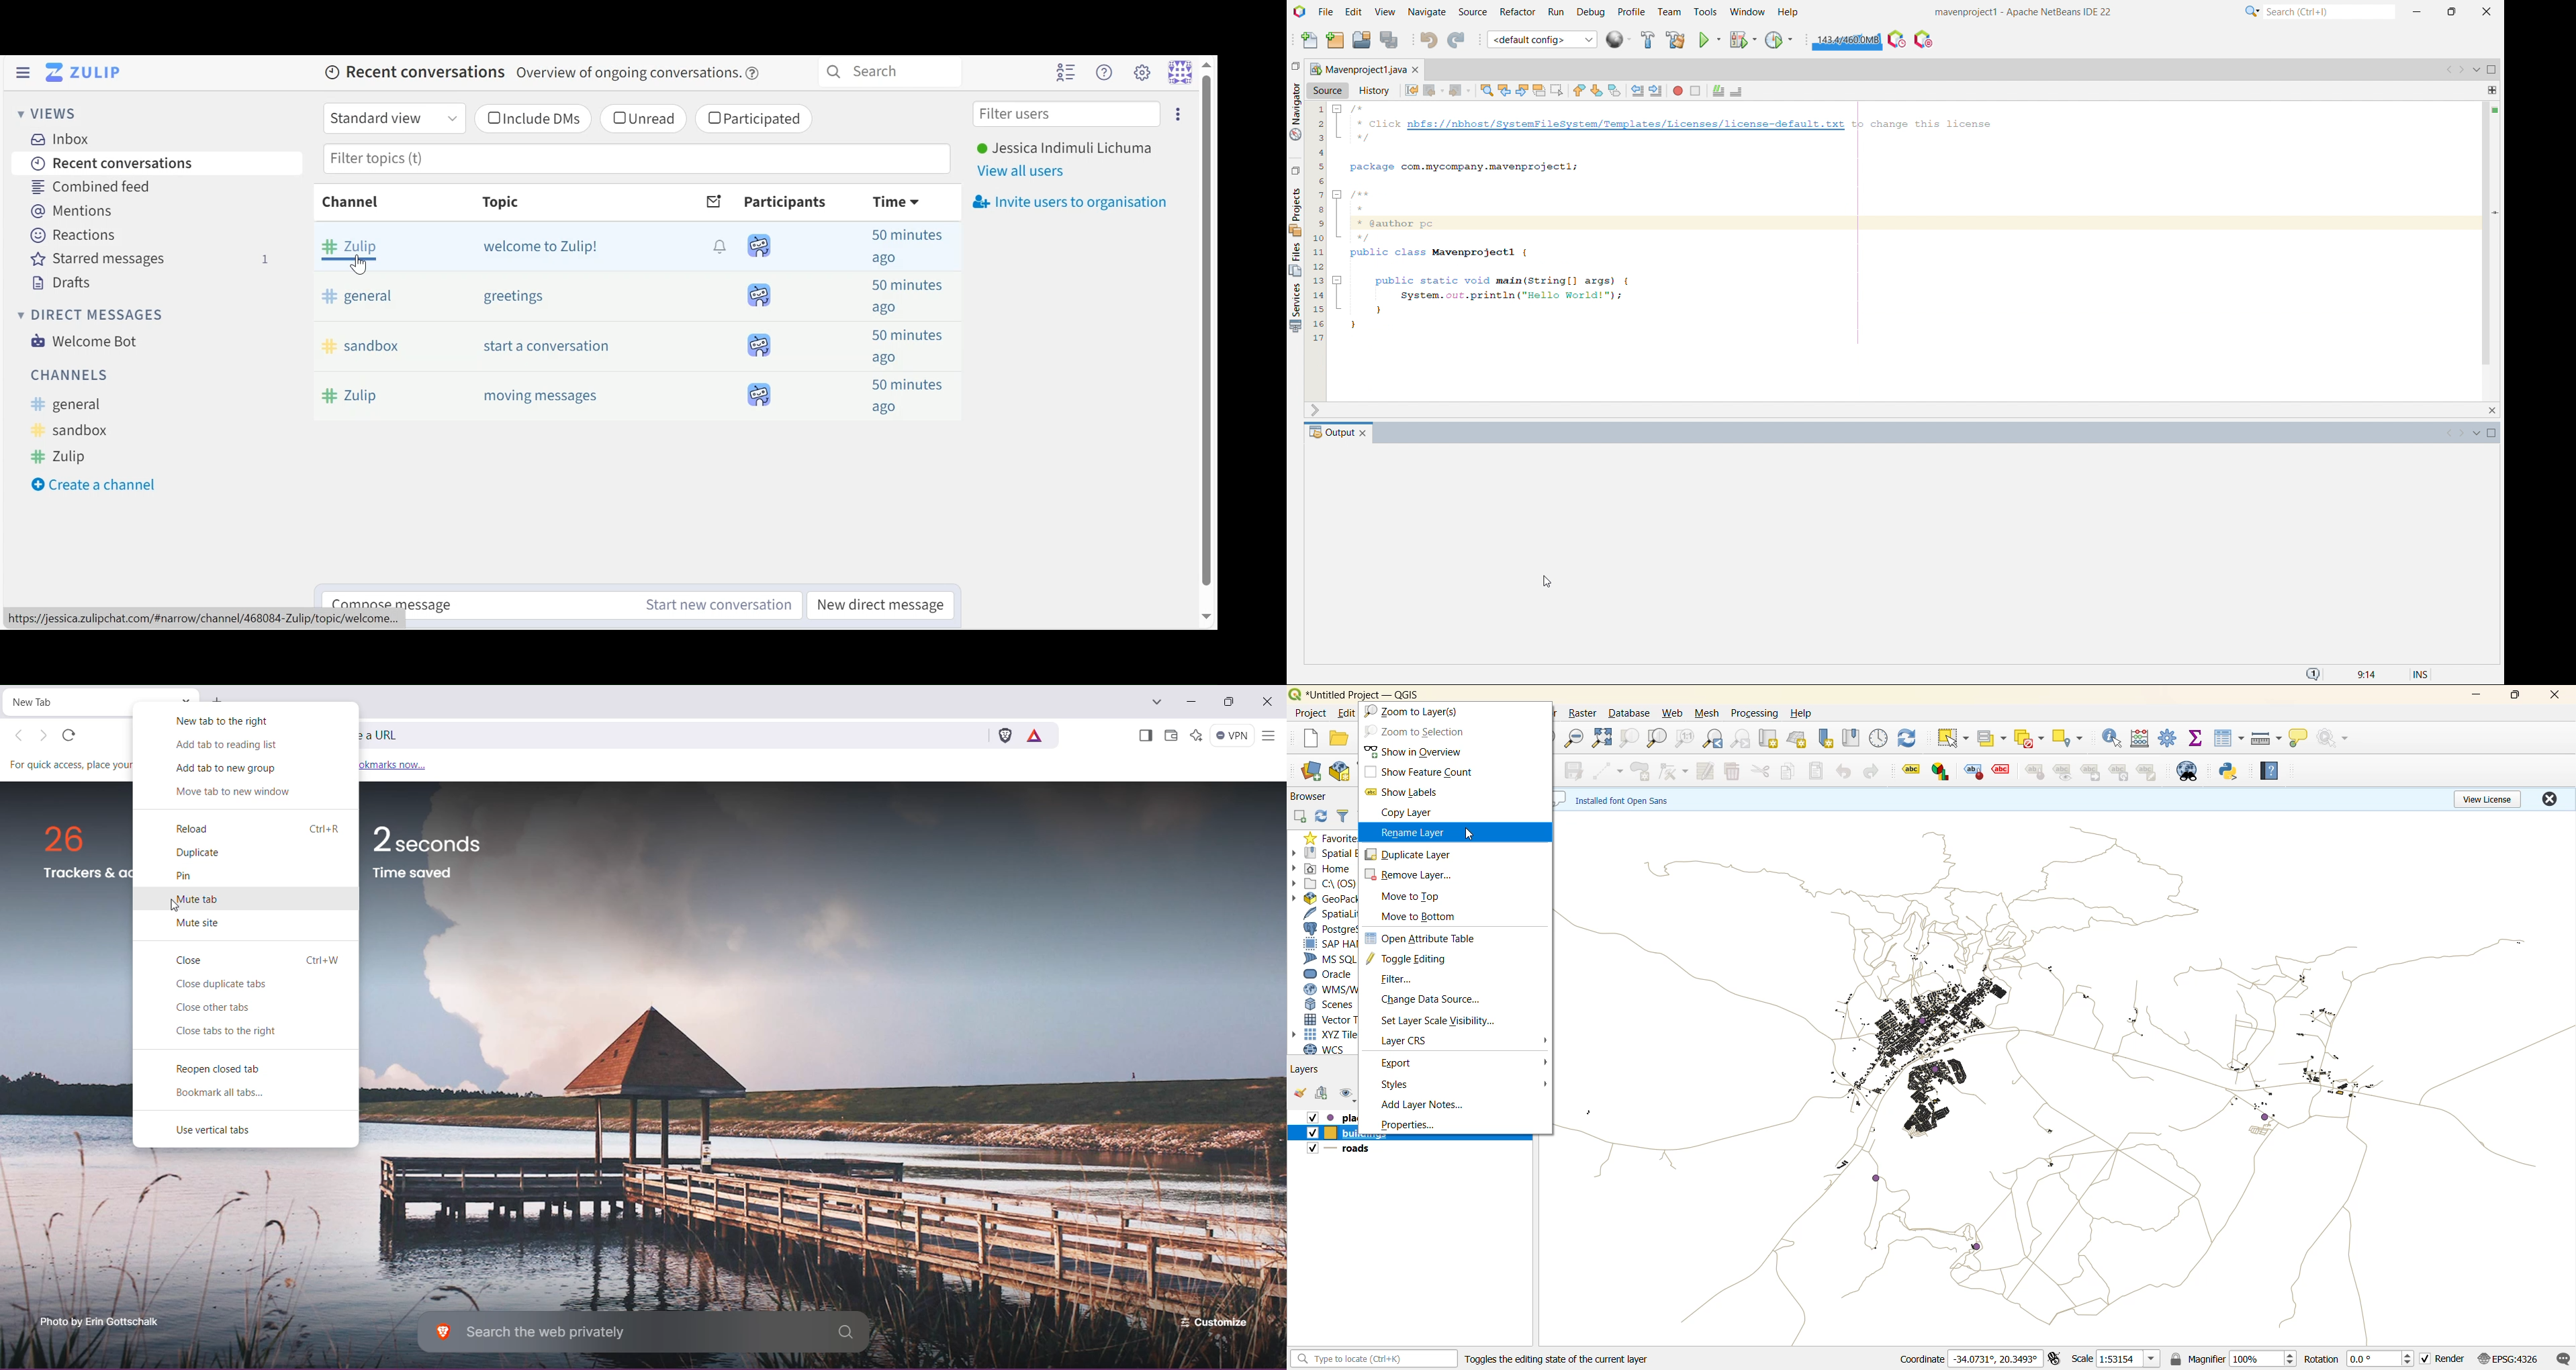  Describe the element at coordinates (2242, 1361) in the screenshot. I see `magnifier` at that location.